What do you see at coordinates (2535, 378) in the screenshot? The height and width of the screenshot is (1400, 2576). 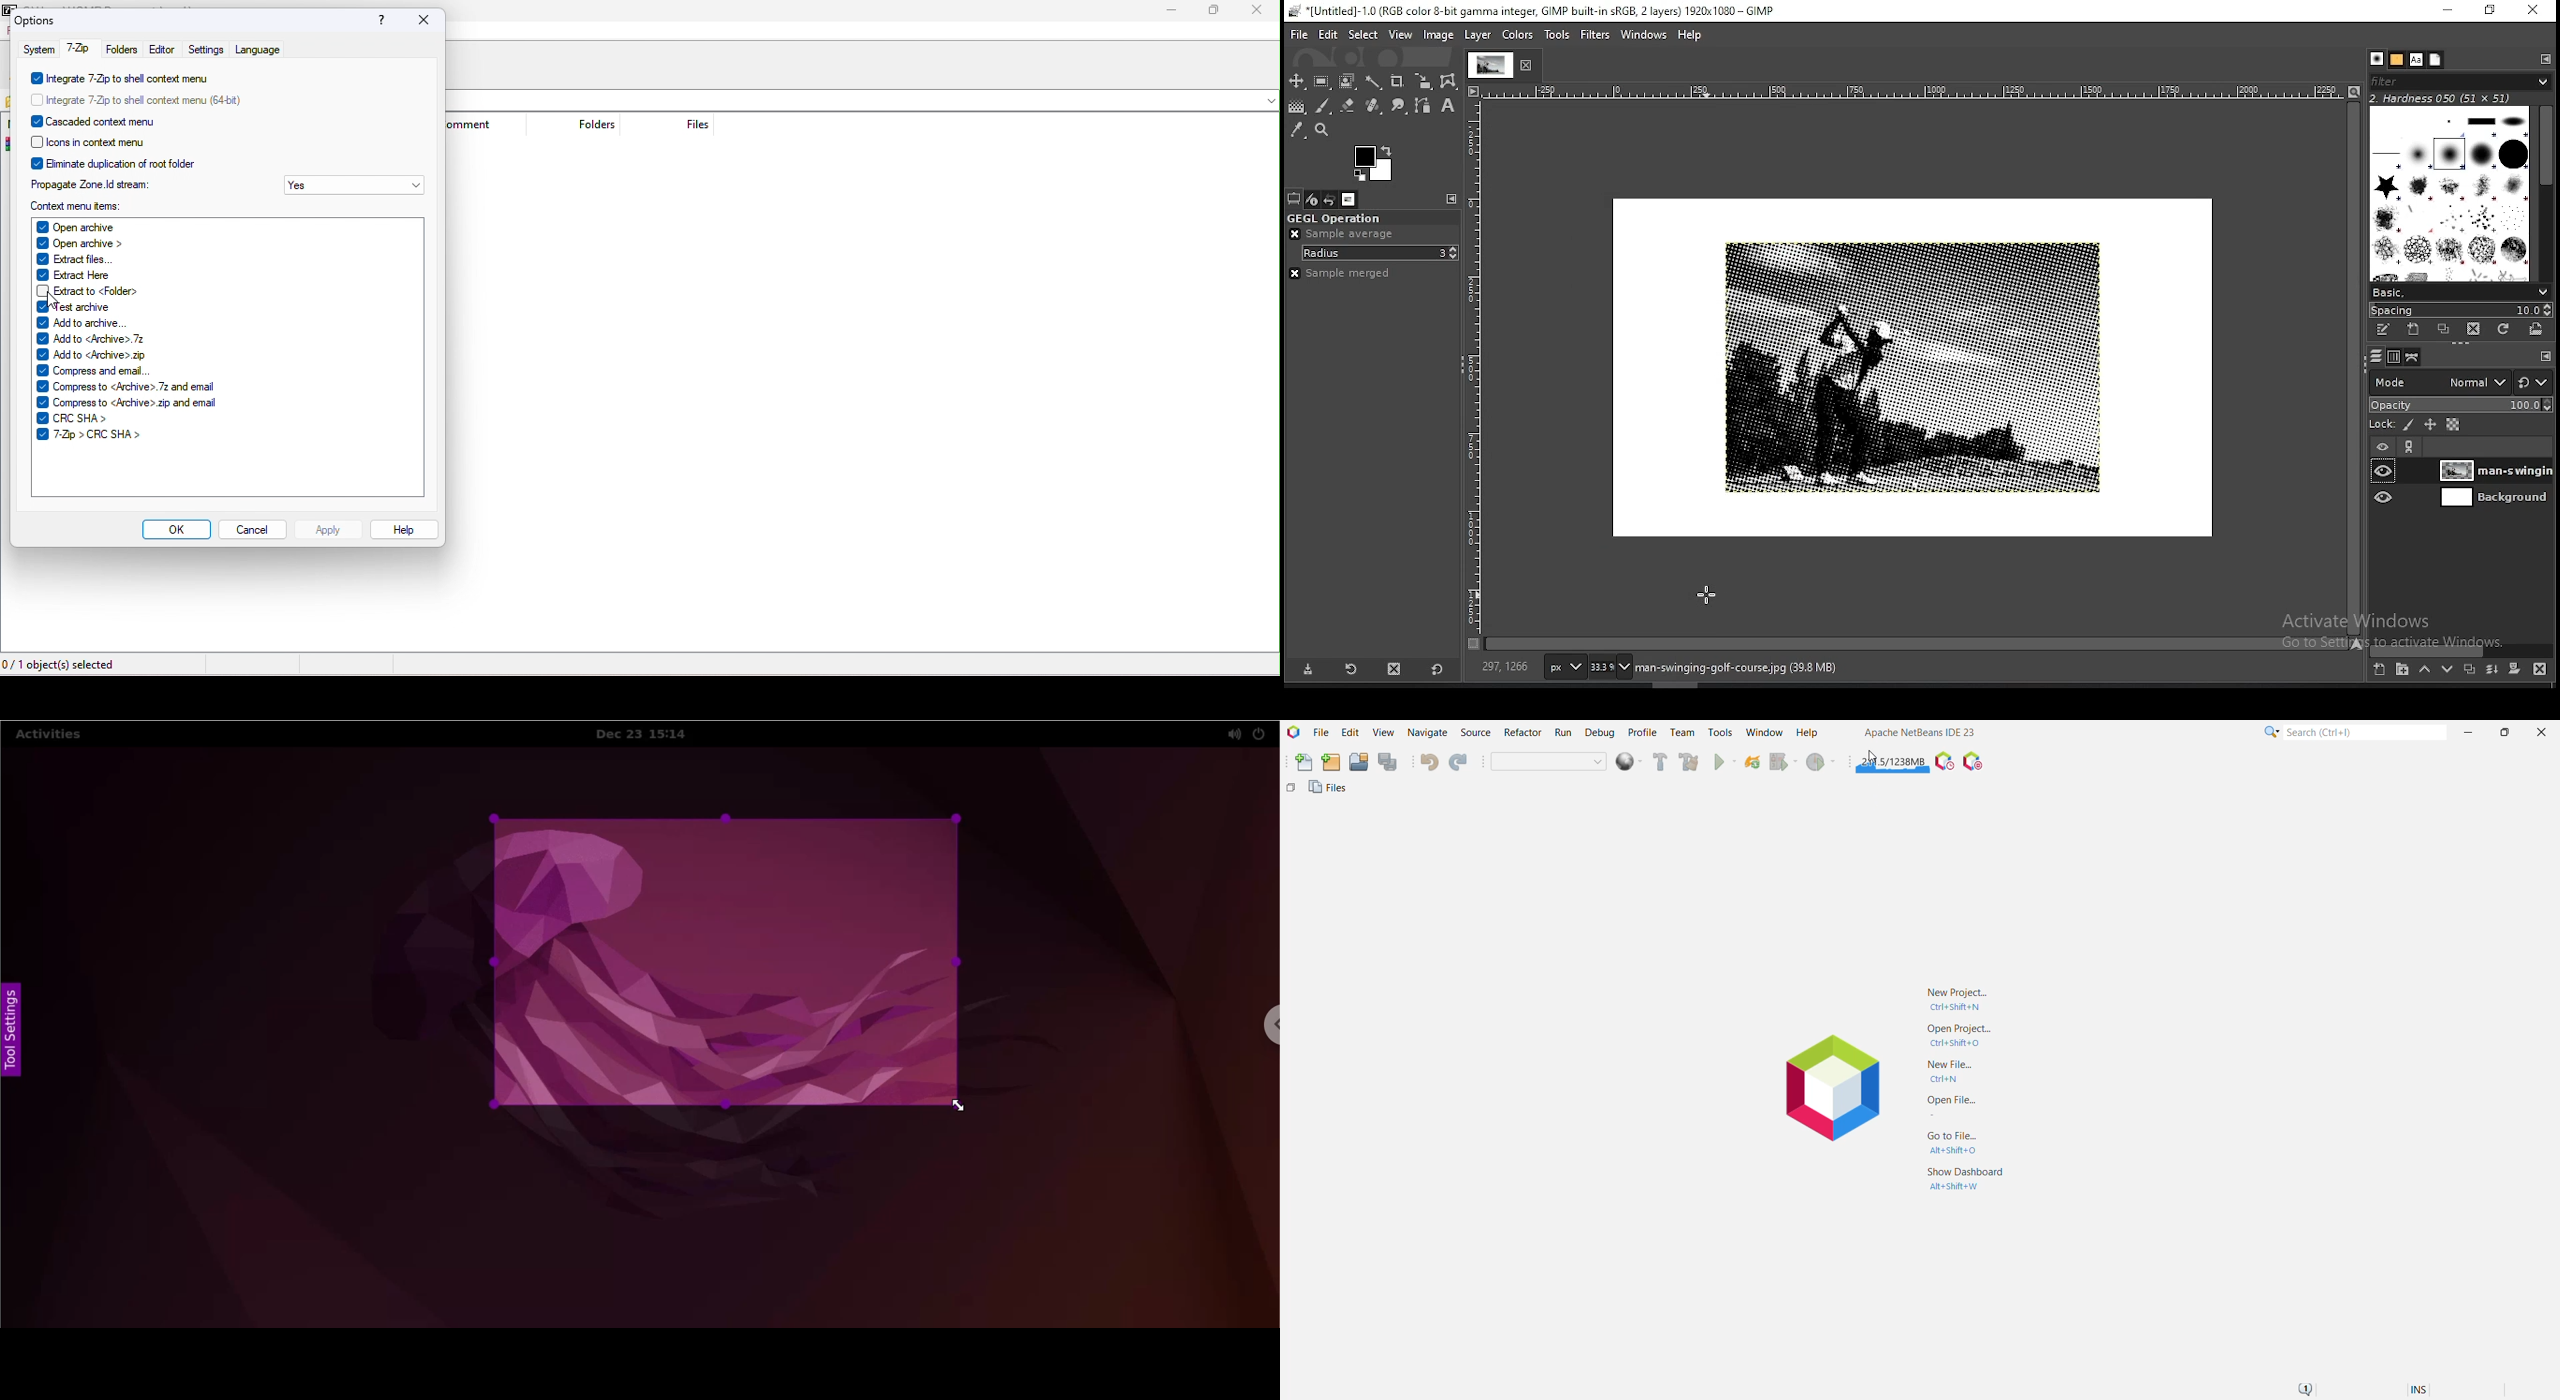 I see `reset` at bounding box center [2535, 378].